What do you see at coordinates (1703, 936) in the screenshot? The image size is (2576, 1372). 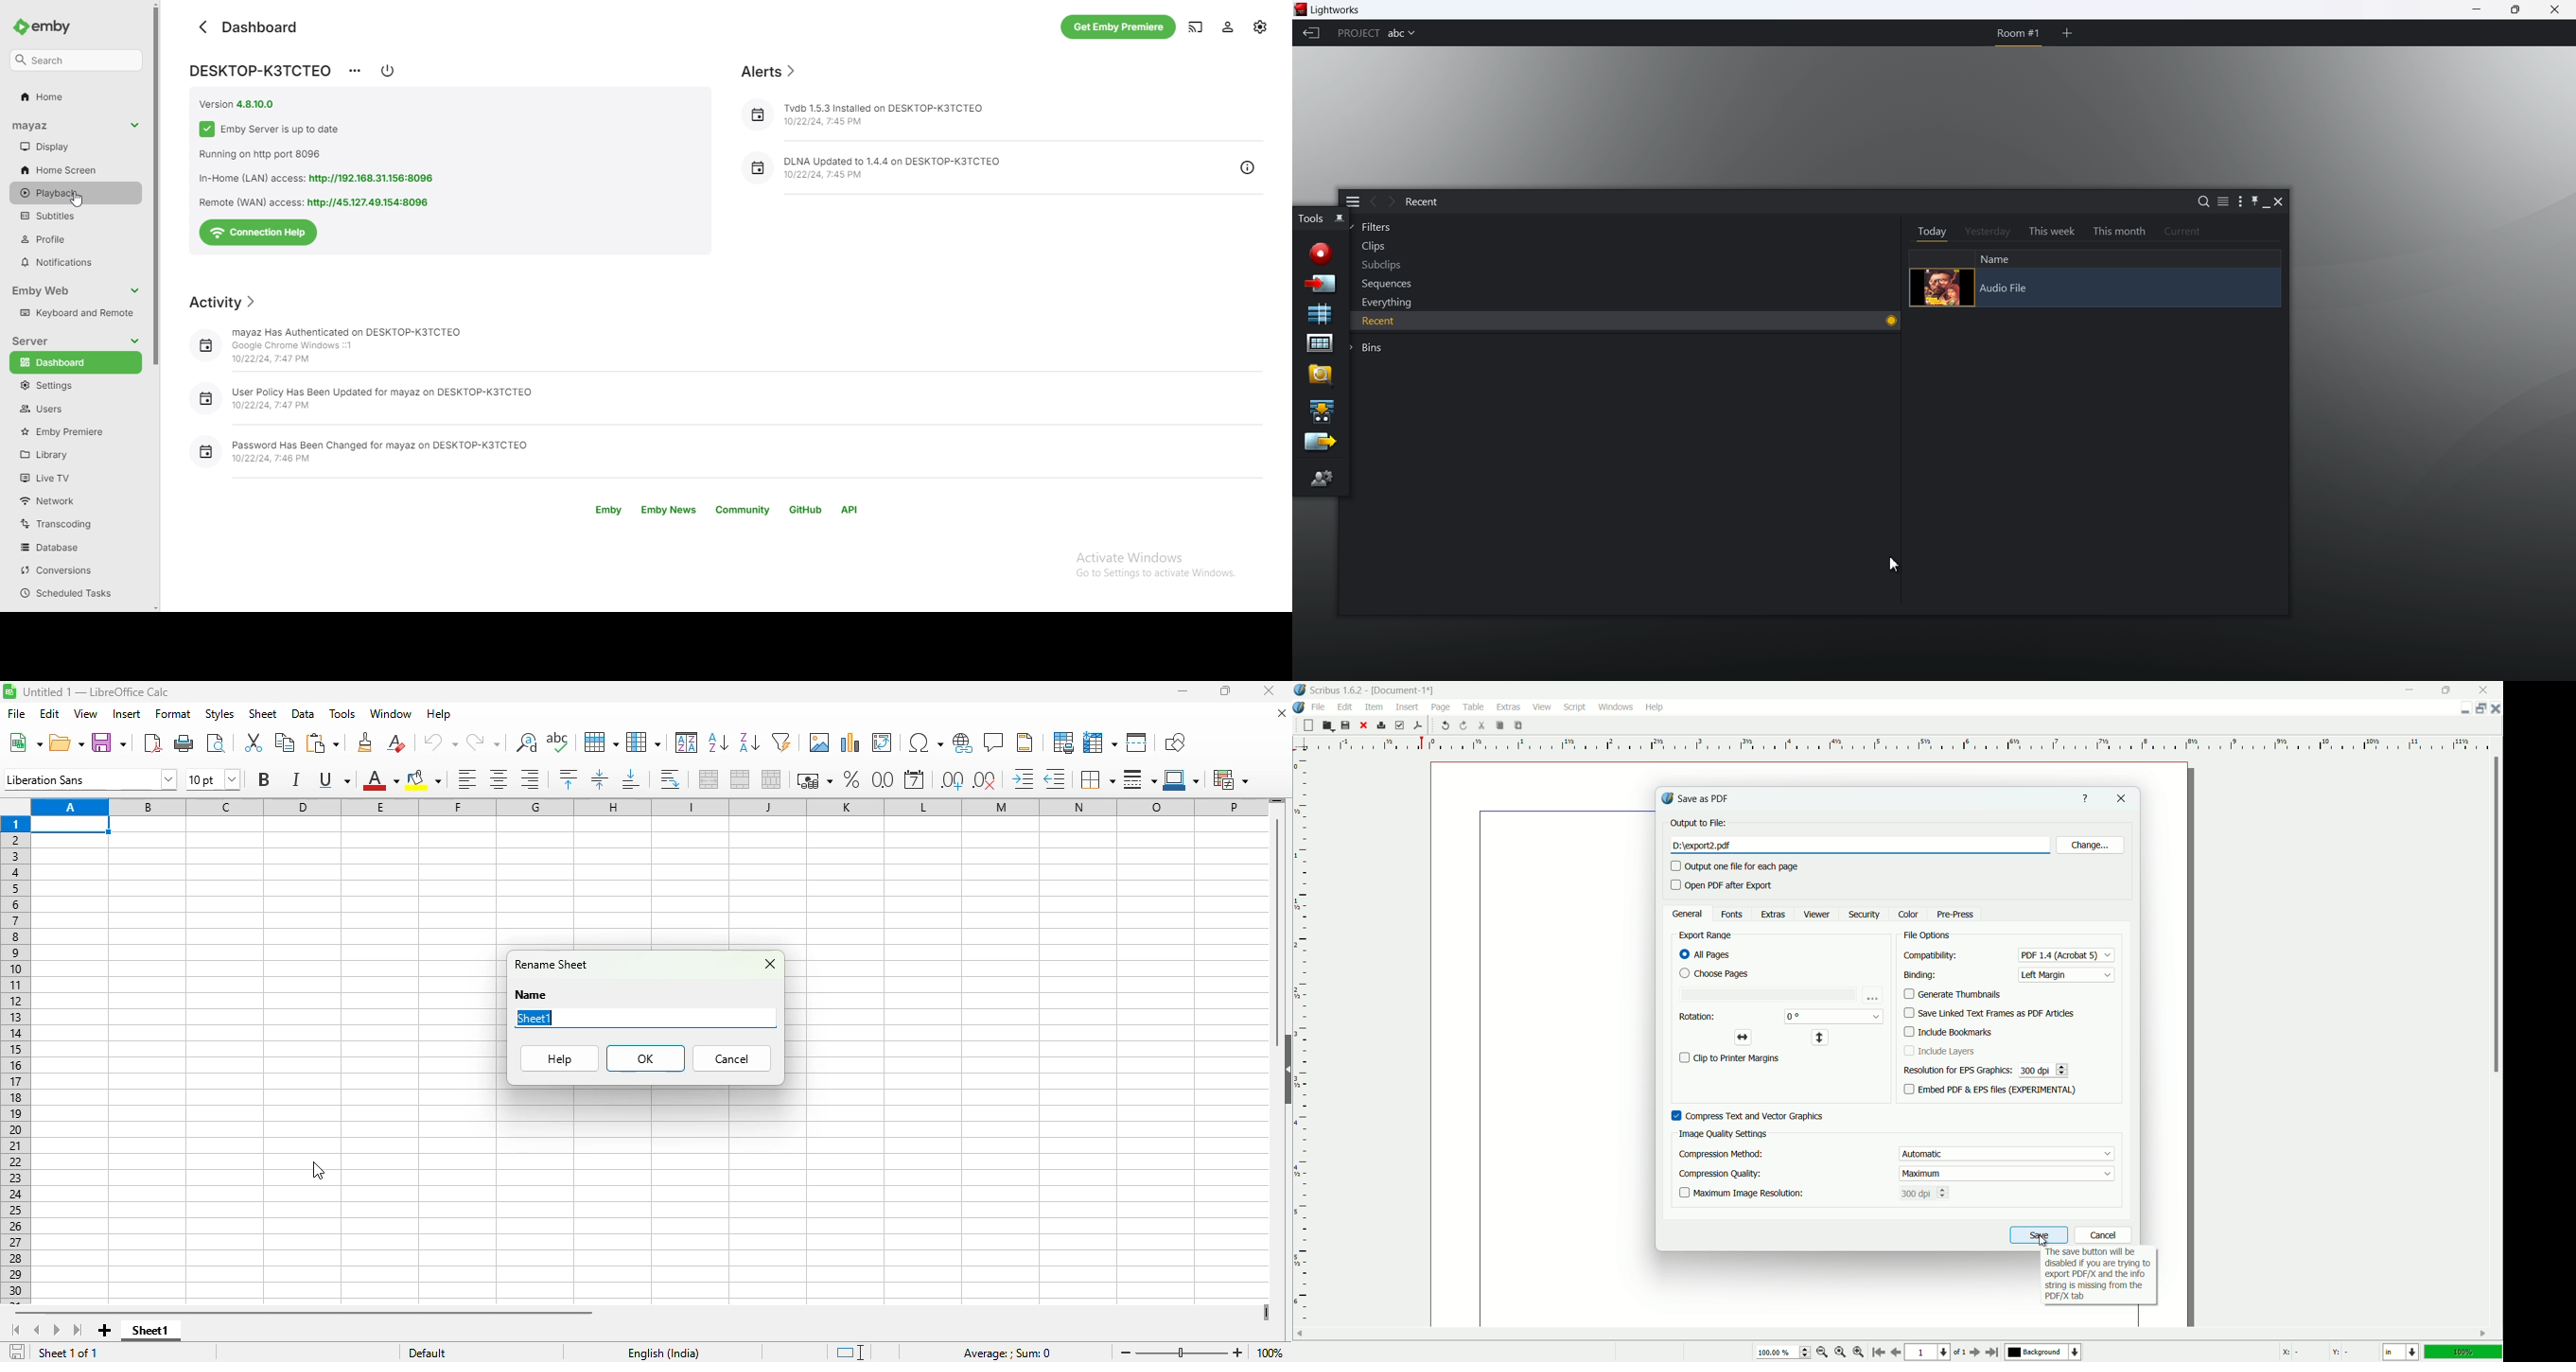 I see `export range` at bounding box center [1703, 936].